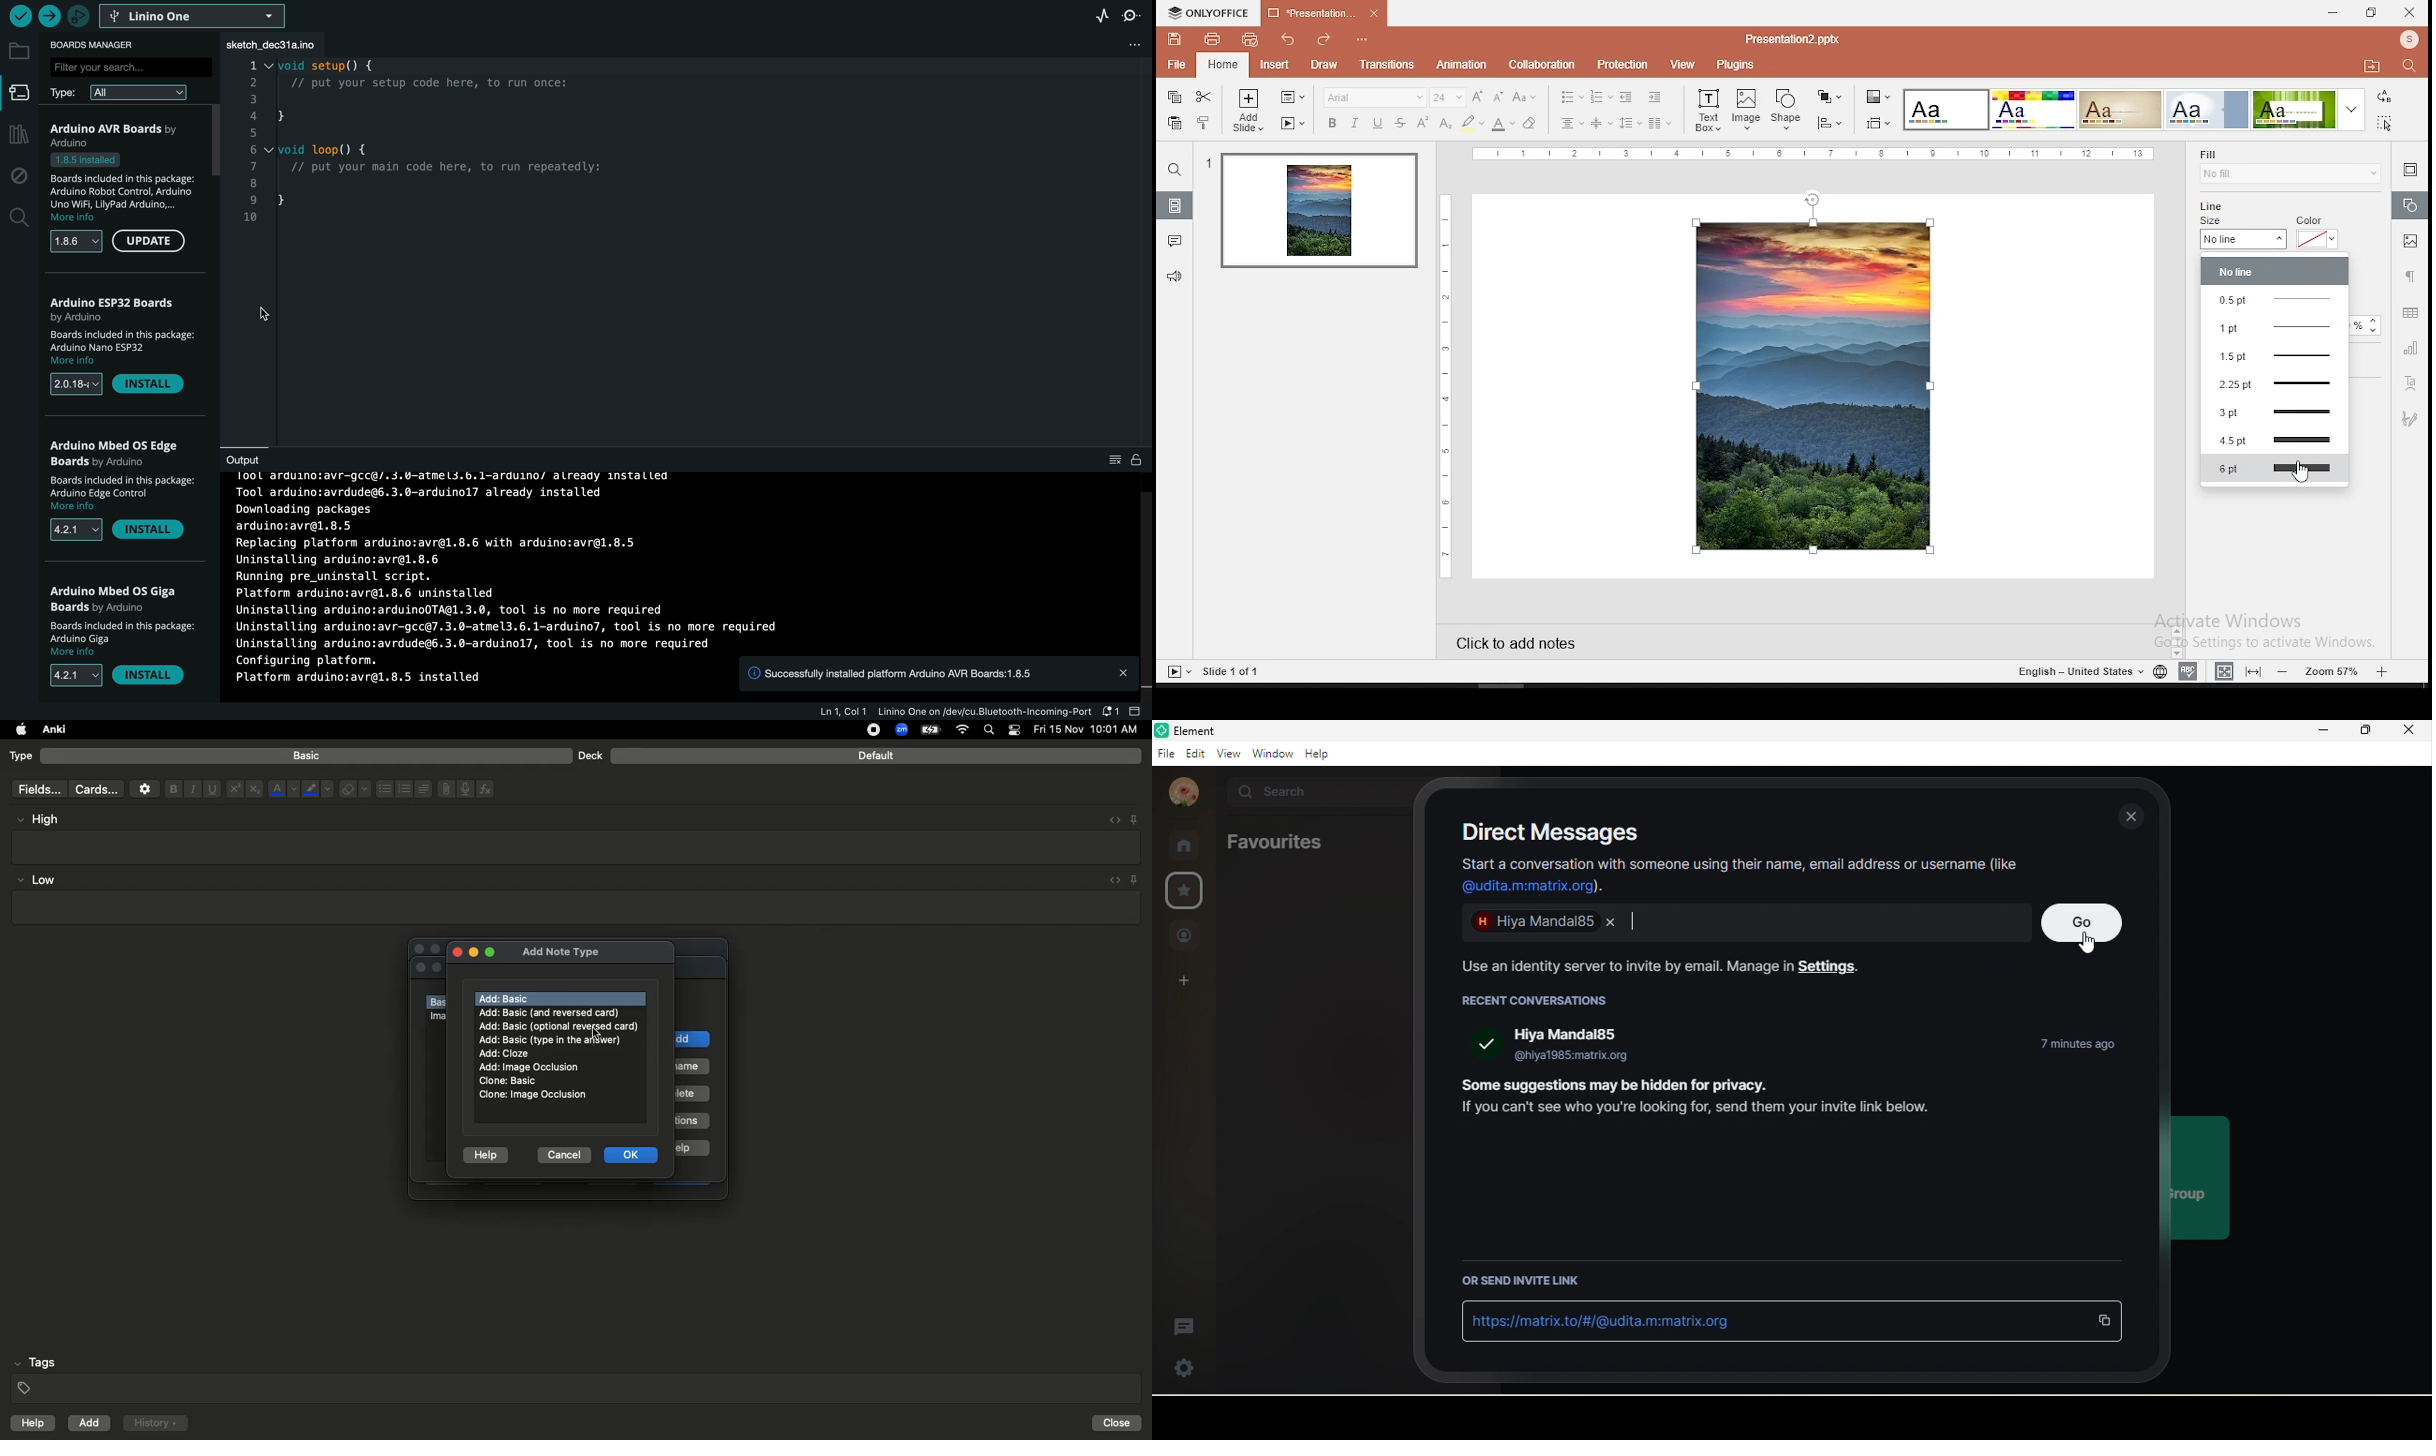 The width and height of the screenshot is (2436, 1456). What do you see at coordinates (2245, 234) in the screenshot?
I see `line size` at bounding box center [2245, 234].